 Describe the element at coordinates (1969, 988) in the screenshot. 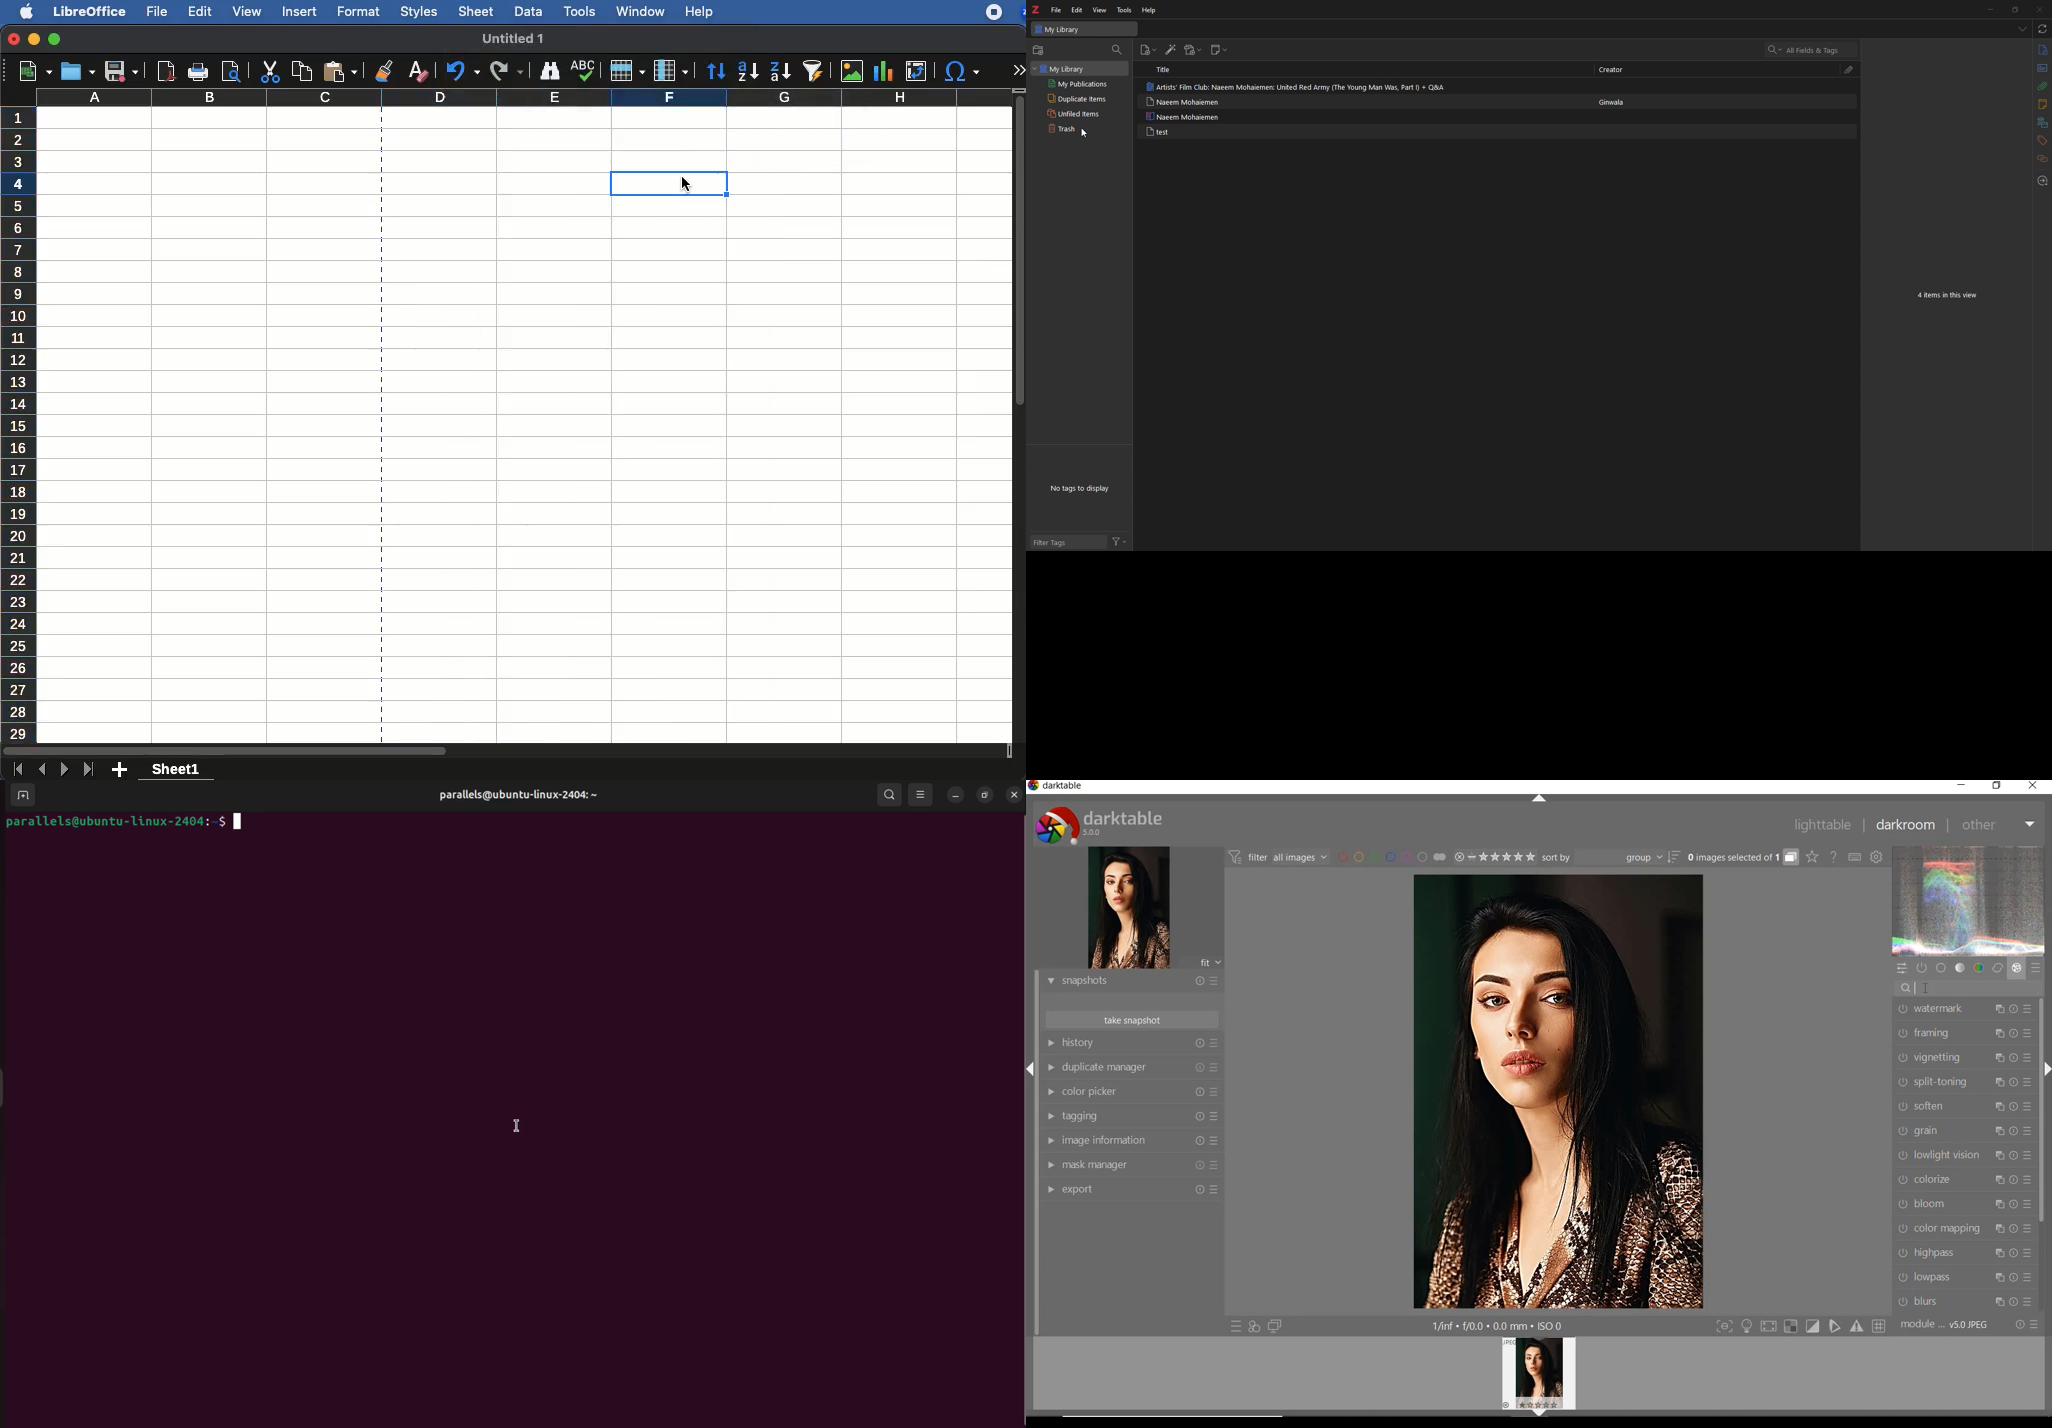

I see `search modules by name` at that location.